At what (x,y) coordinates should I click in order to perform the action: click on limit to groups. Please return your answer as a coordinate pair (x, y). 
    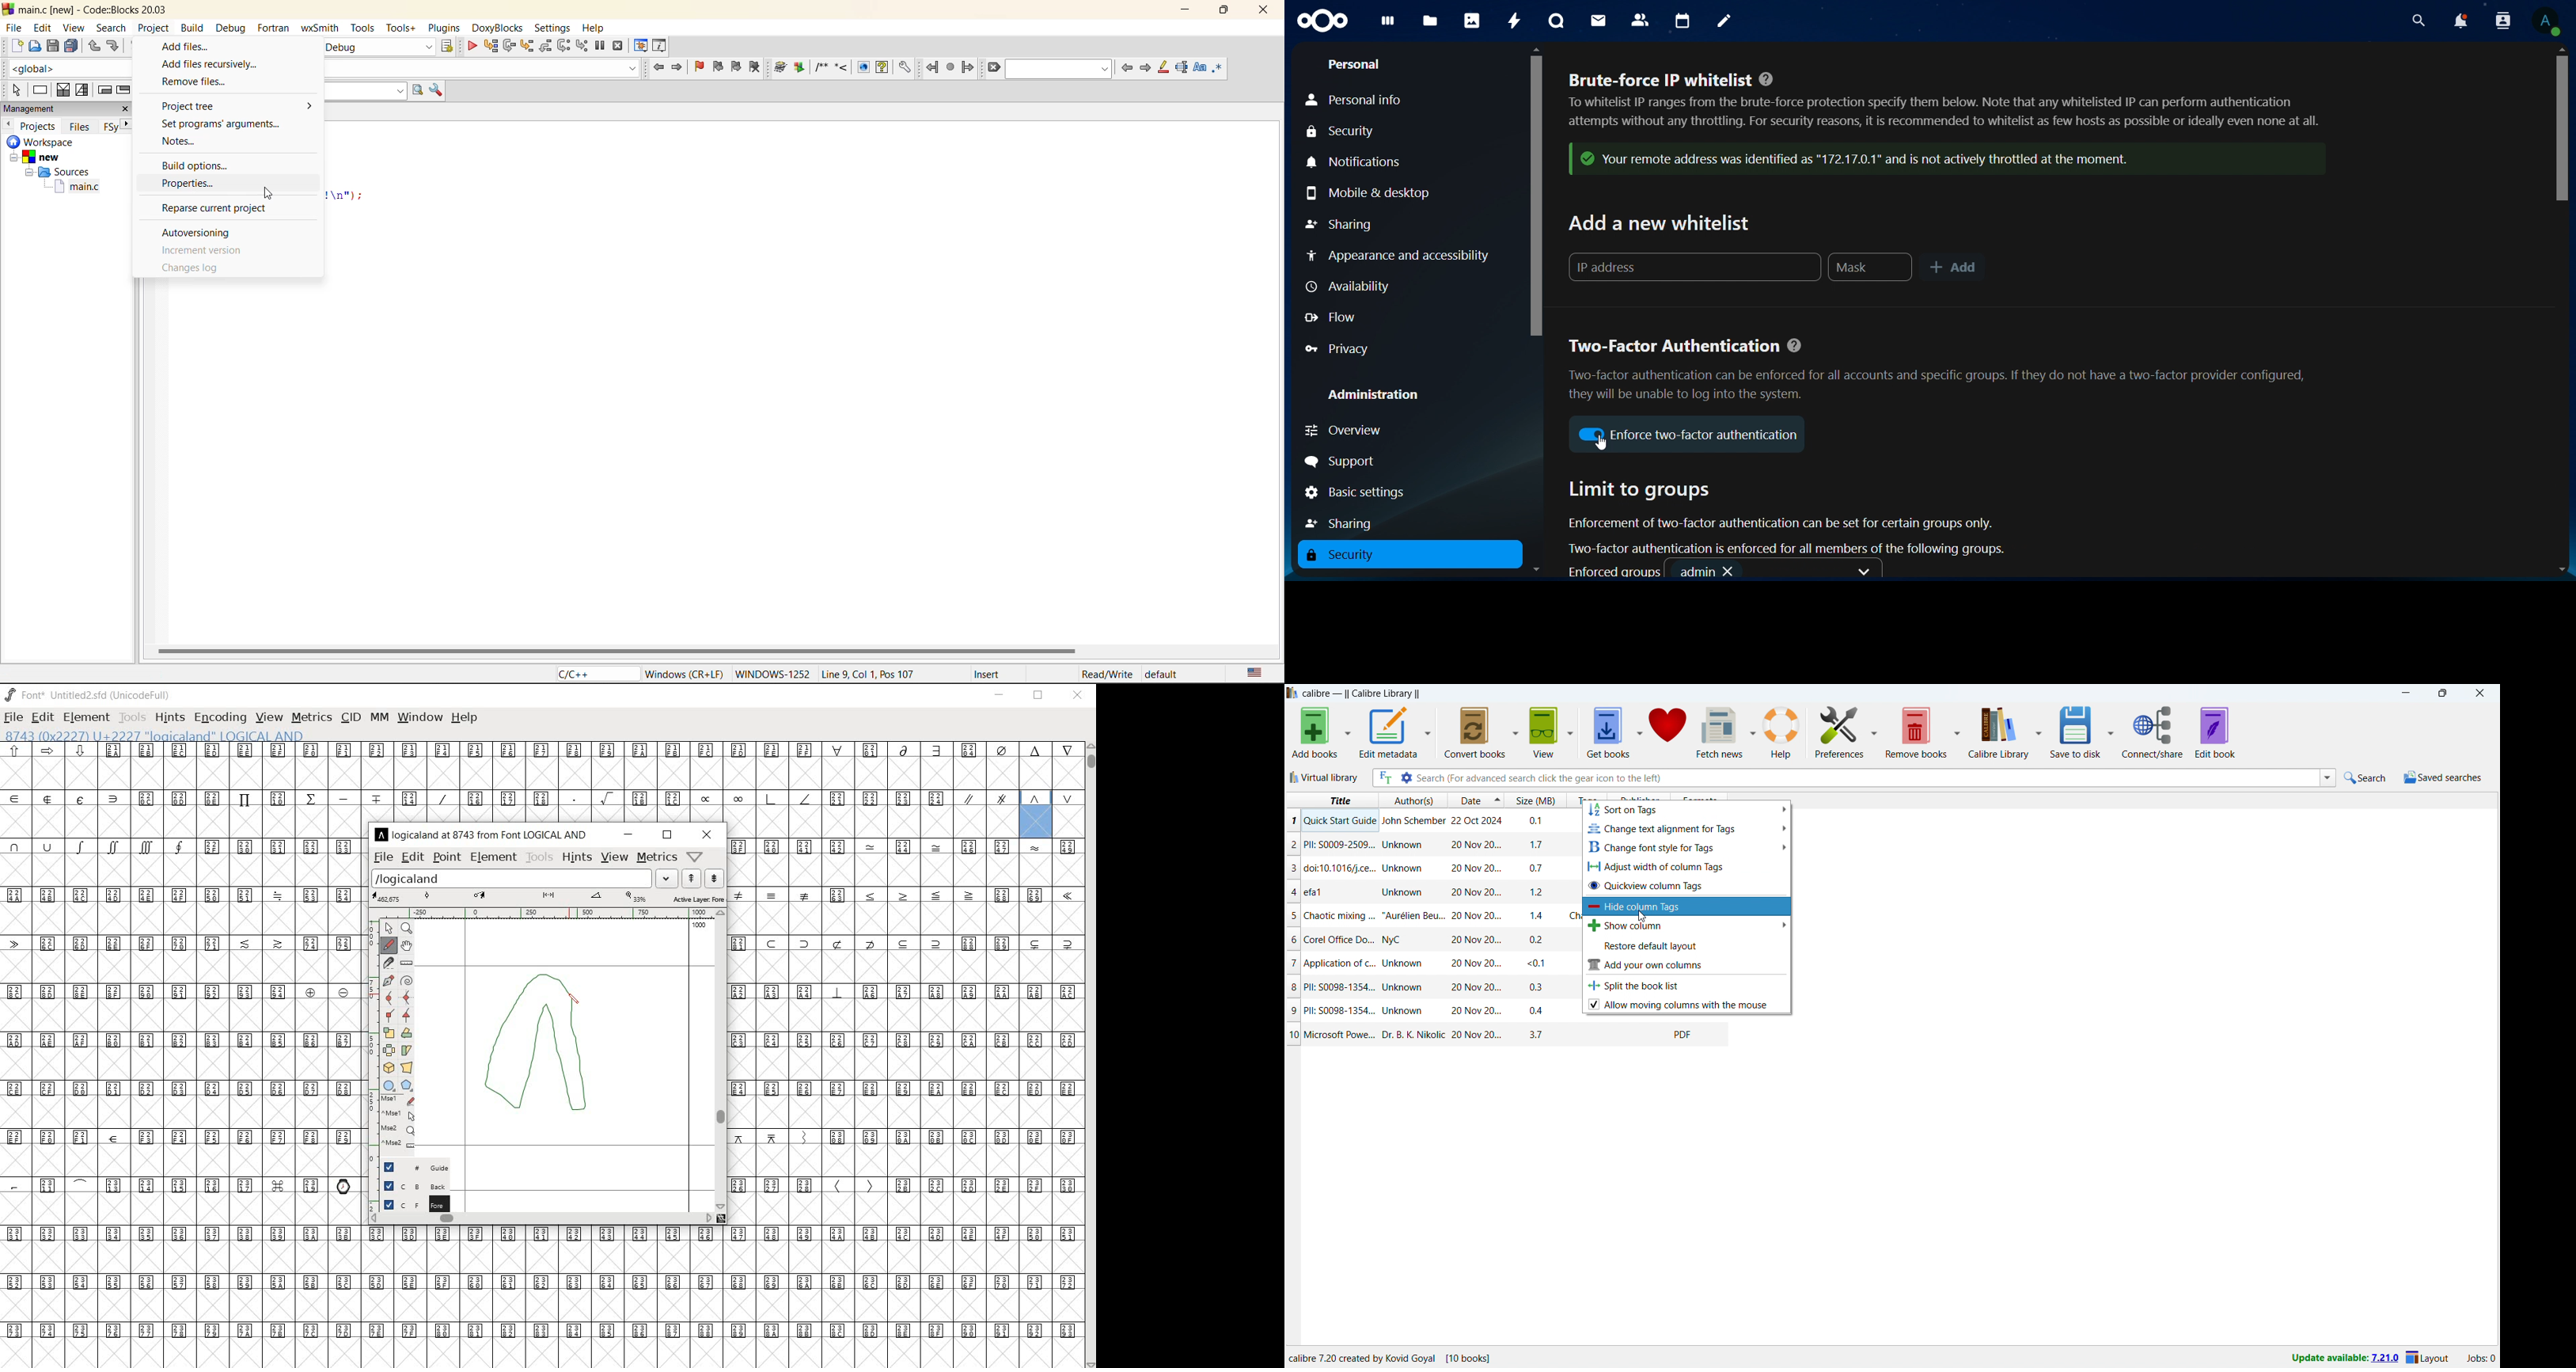
    Looking at the image, I should click on (1790, 519).